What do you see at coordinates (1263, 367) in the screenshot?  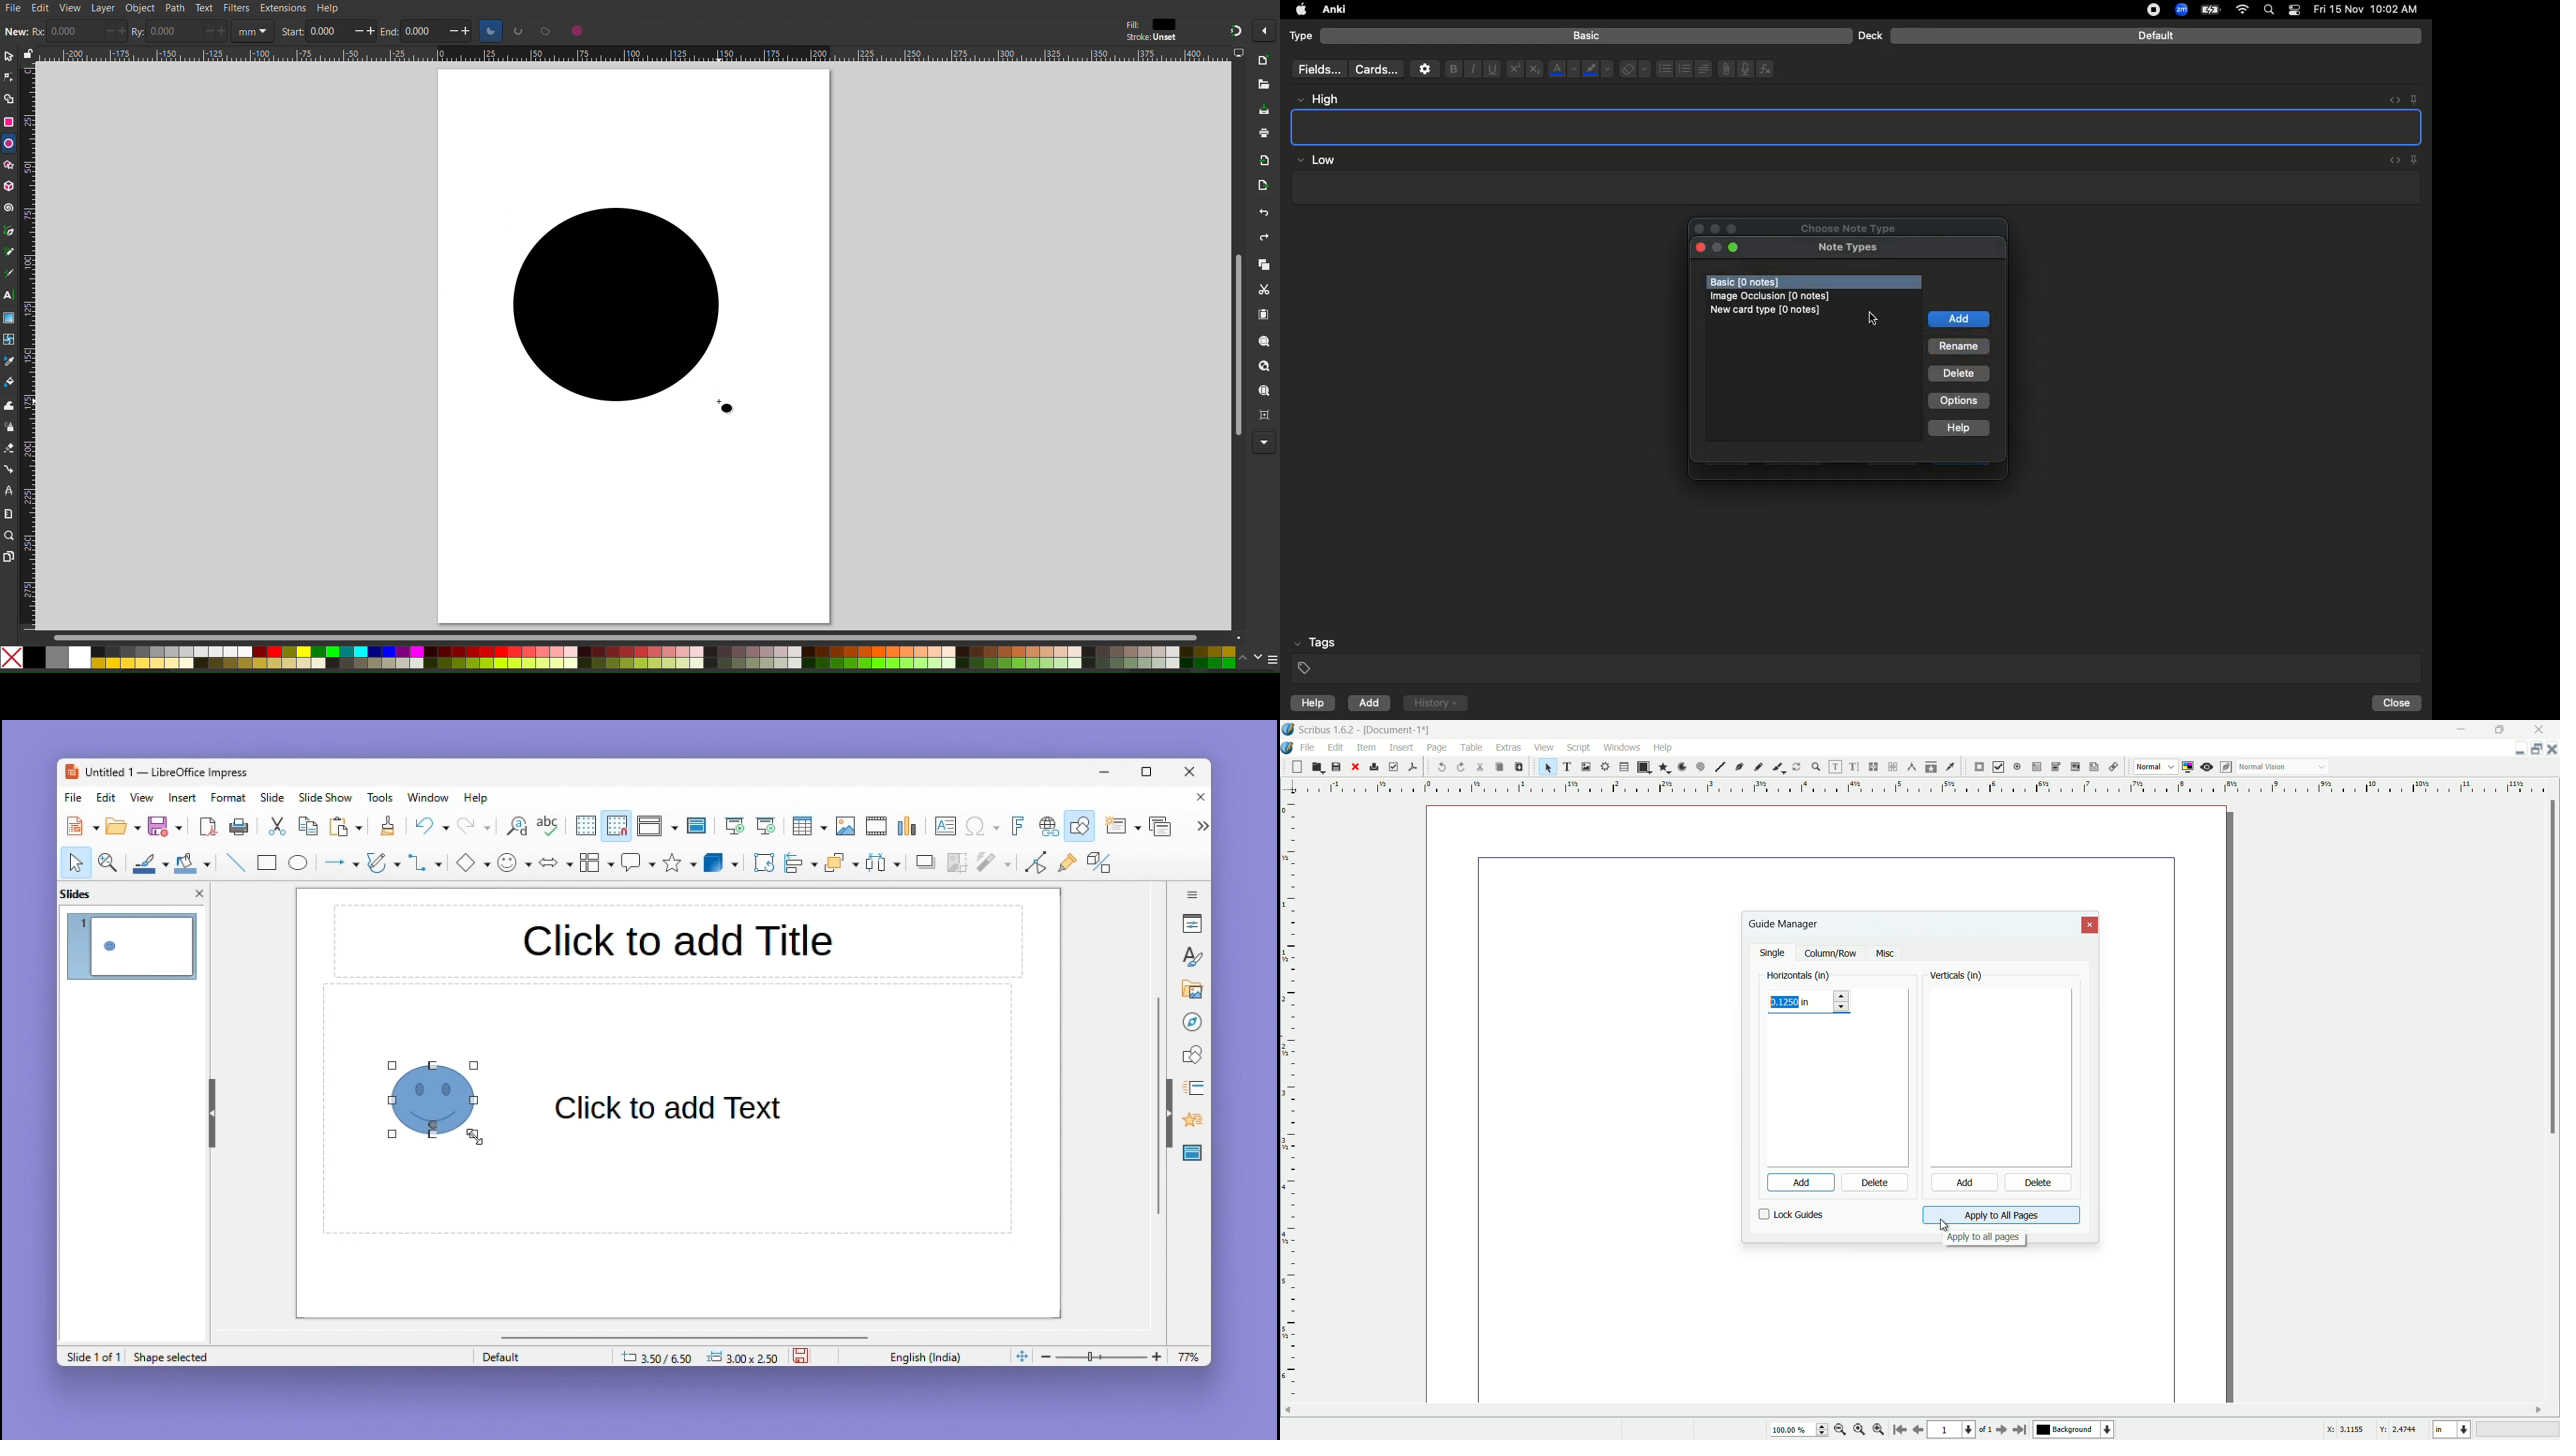 I see `Zoom Drawing` at bounding box center [1263, 367].